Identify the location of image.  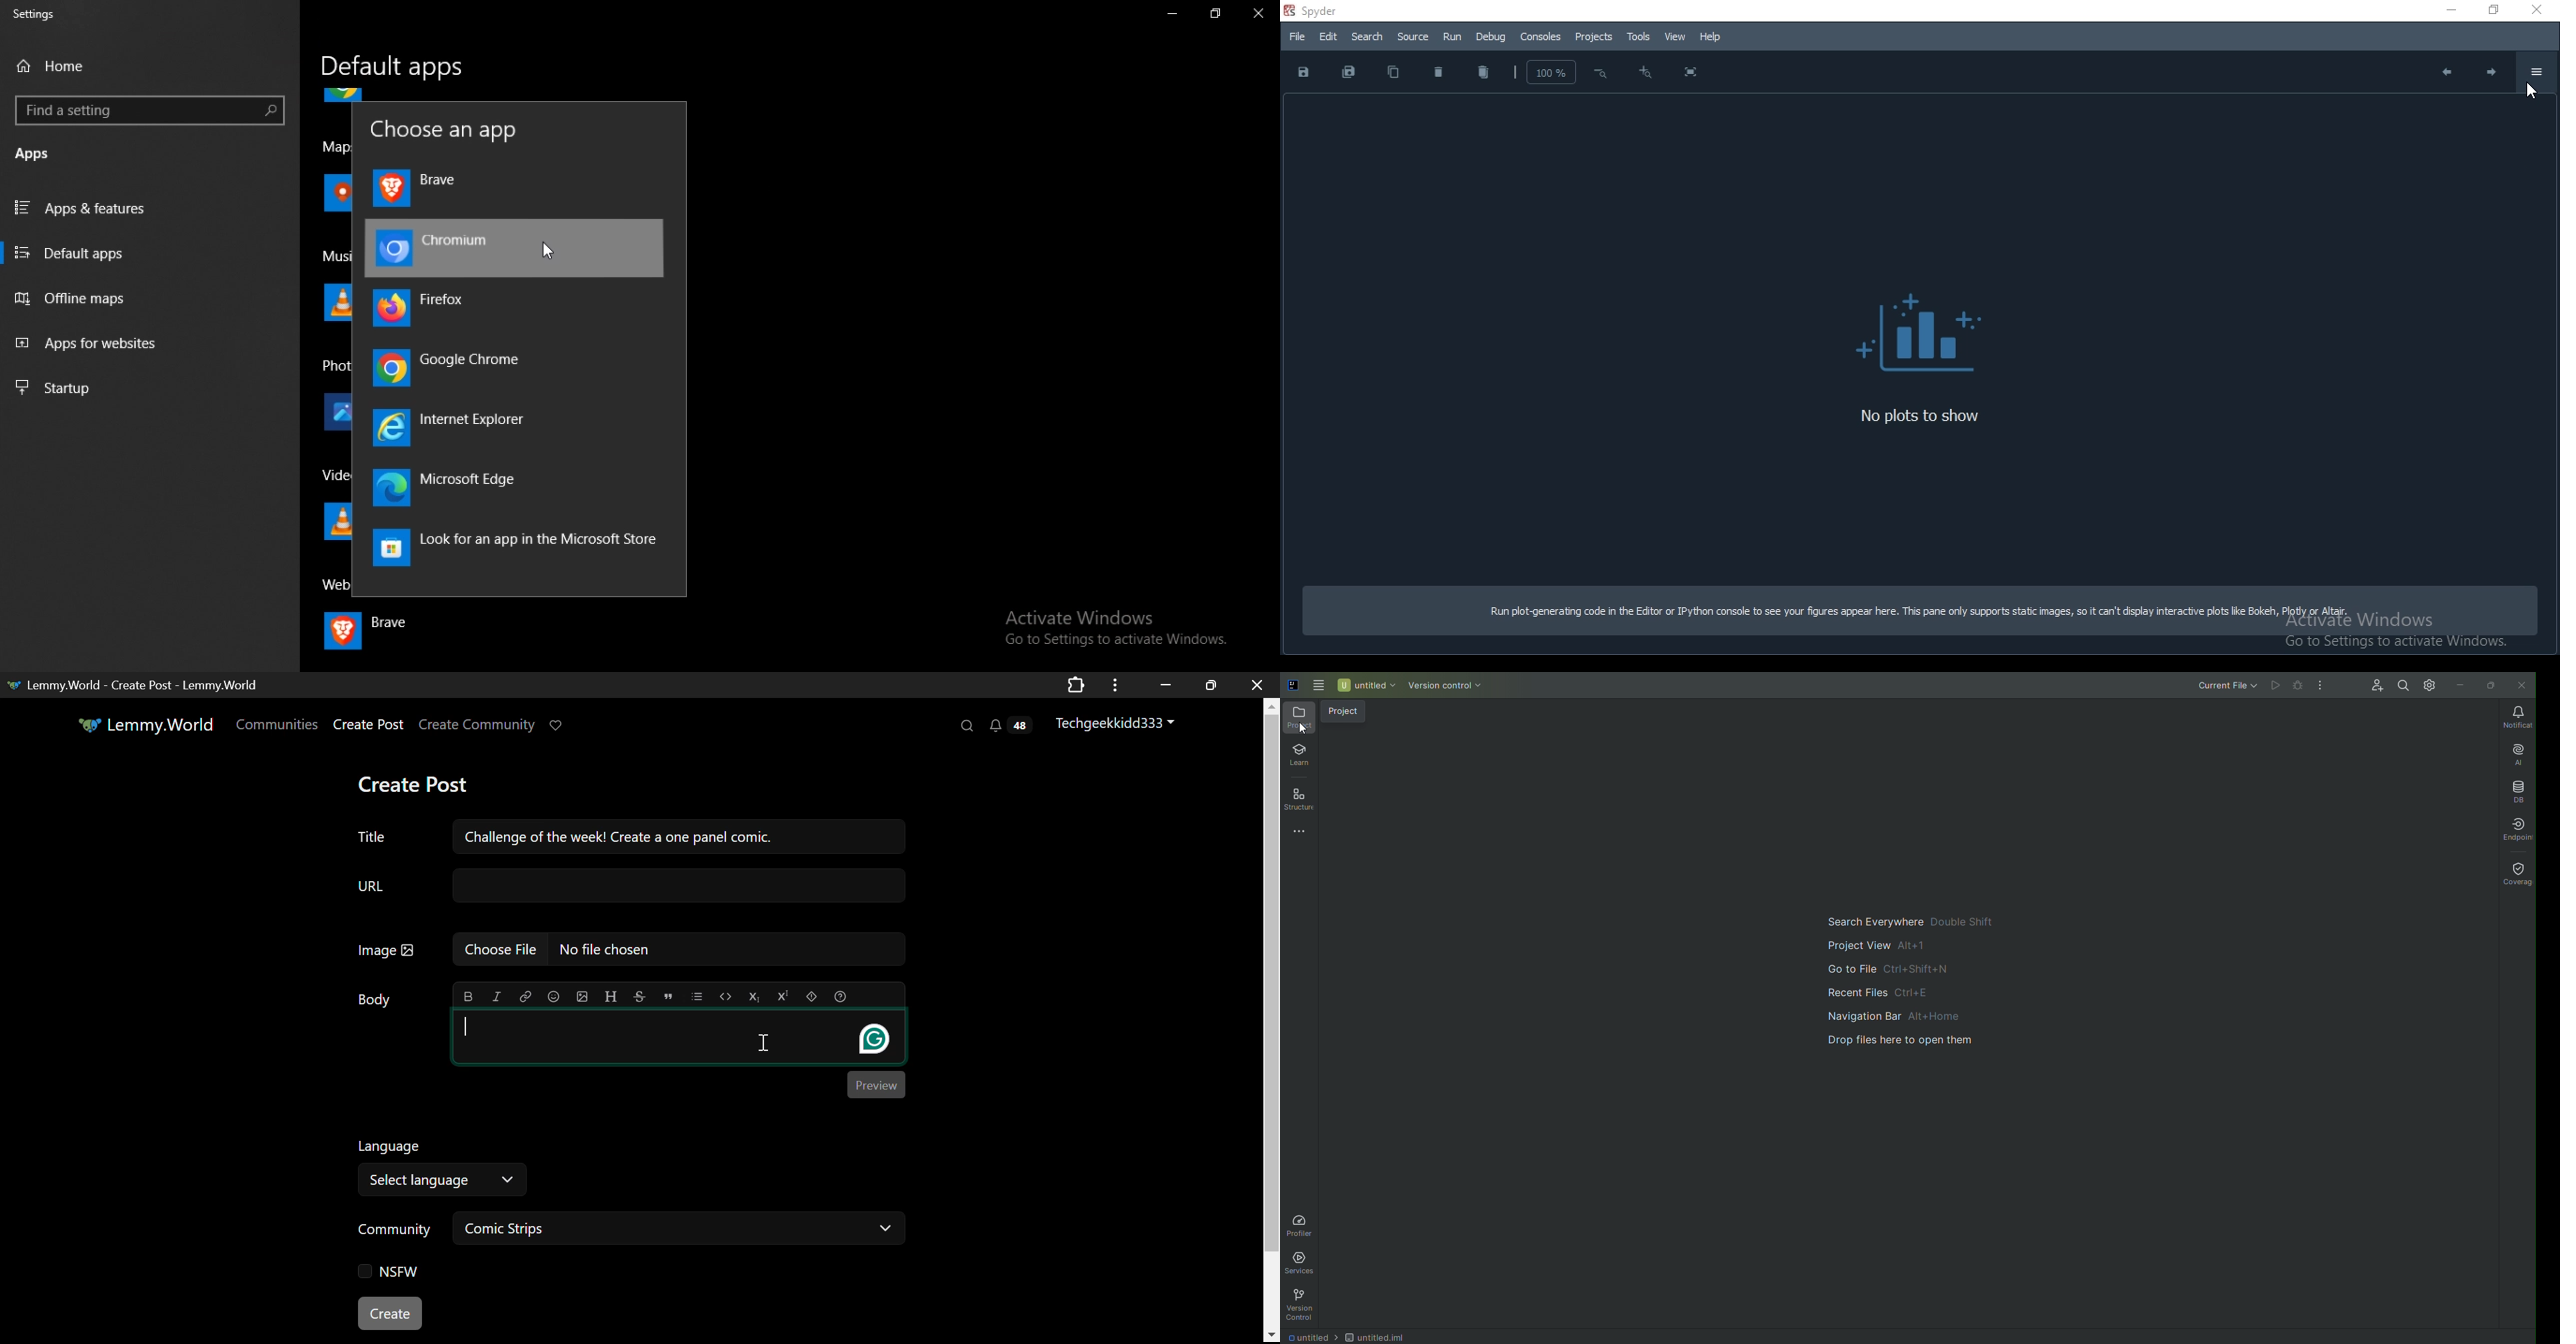
(1917, 327).